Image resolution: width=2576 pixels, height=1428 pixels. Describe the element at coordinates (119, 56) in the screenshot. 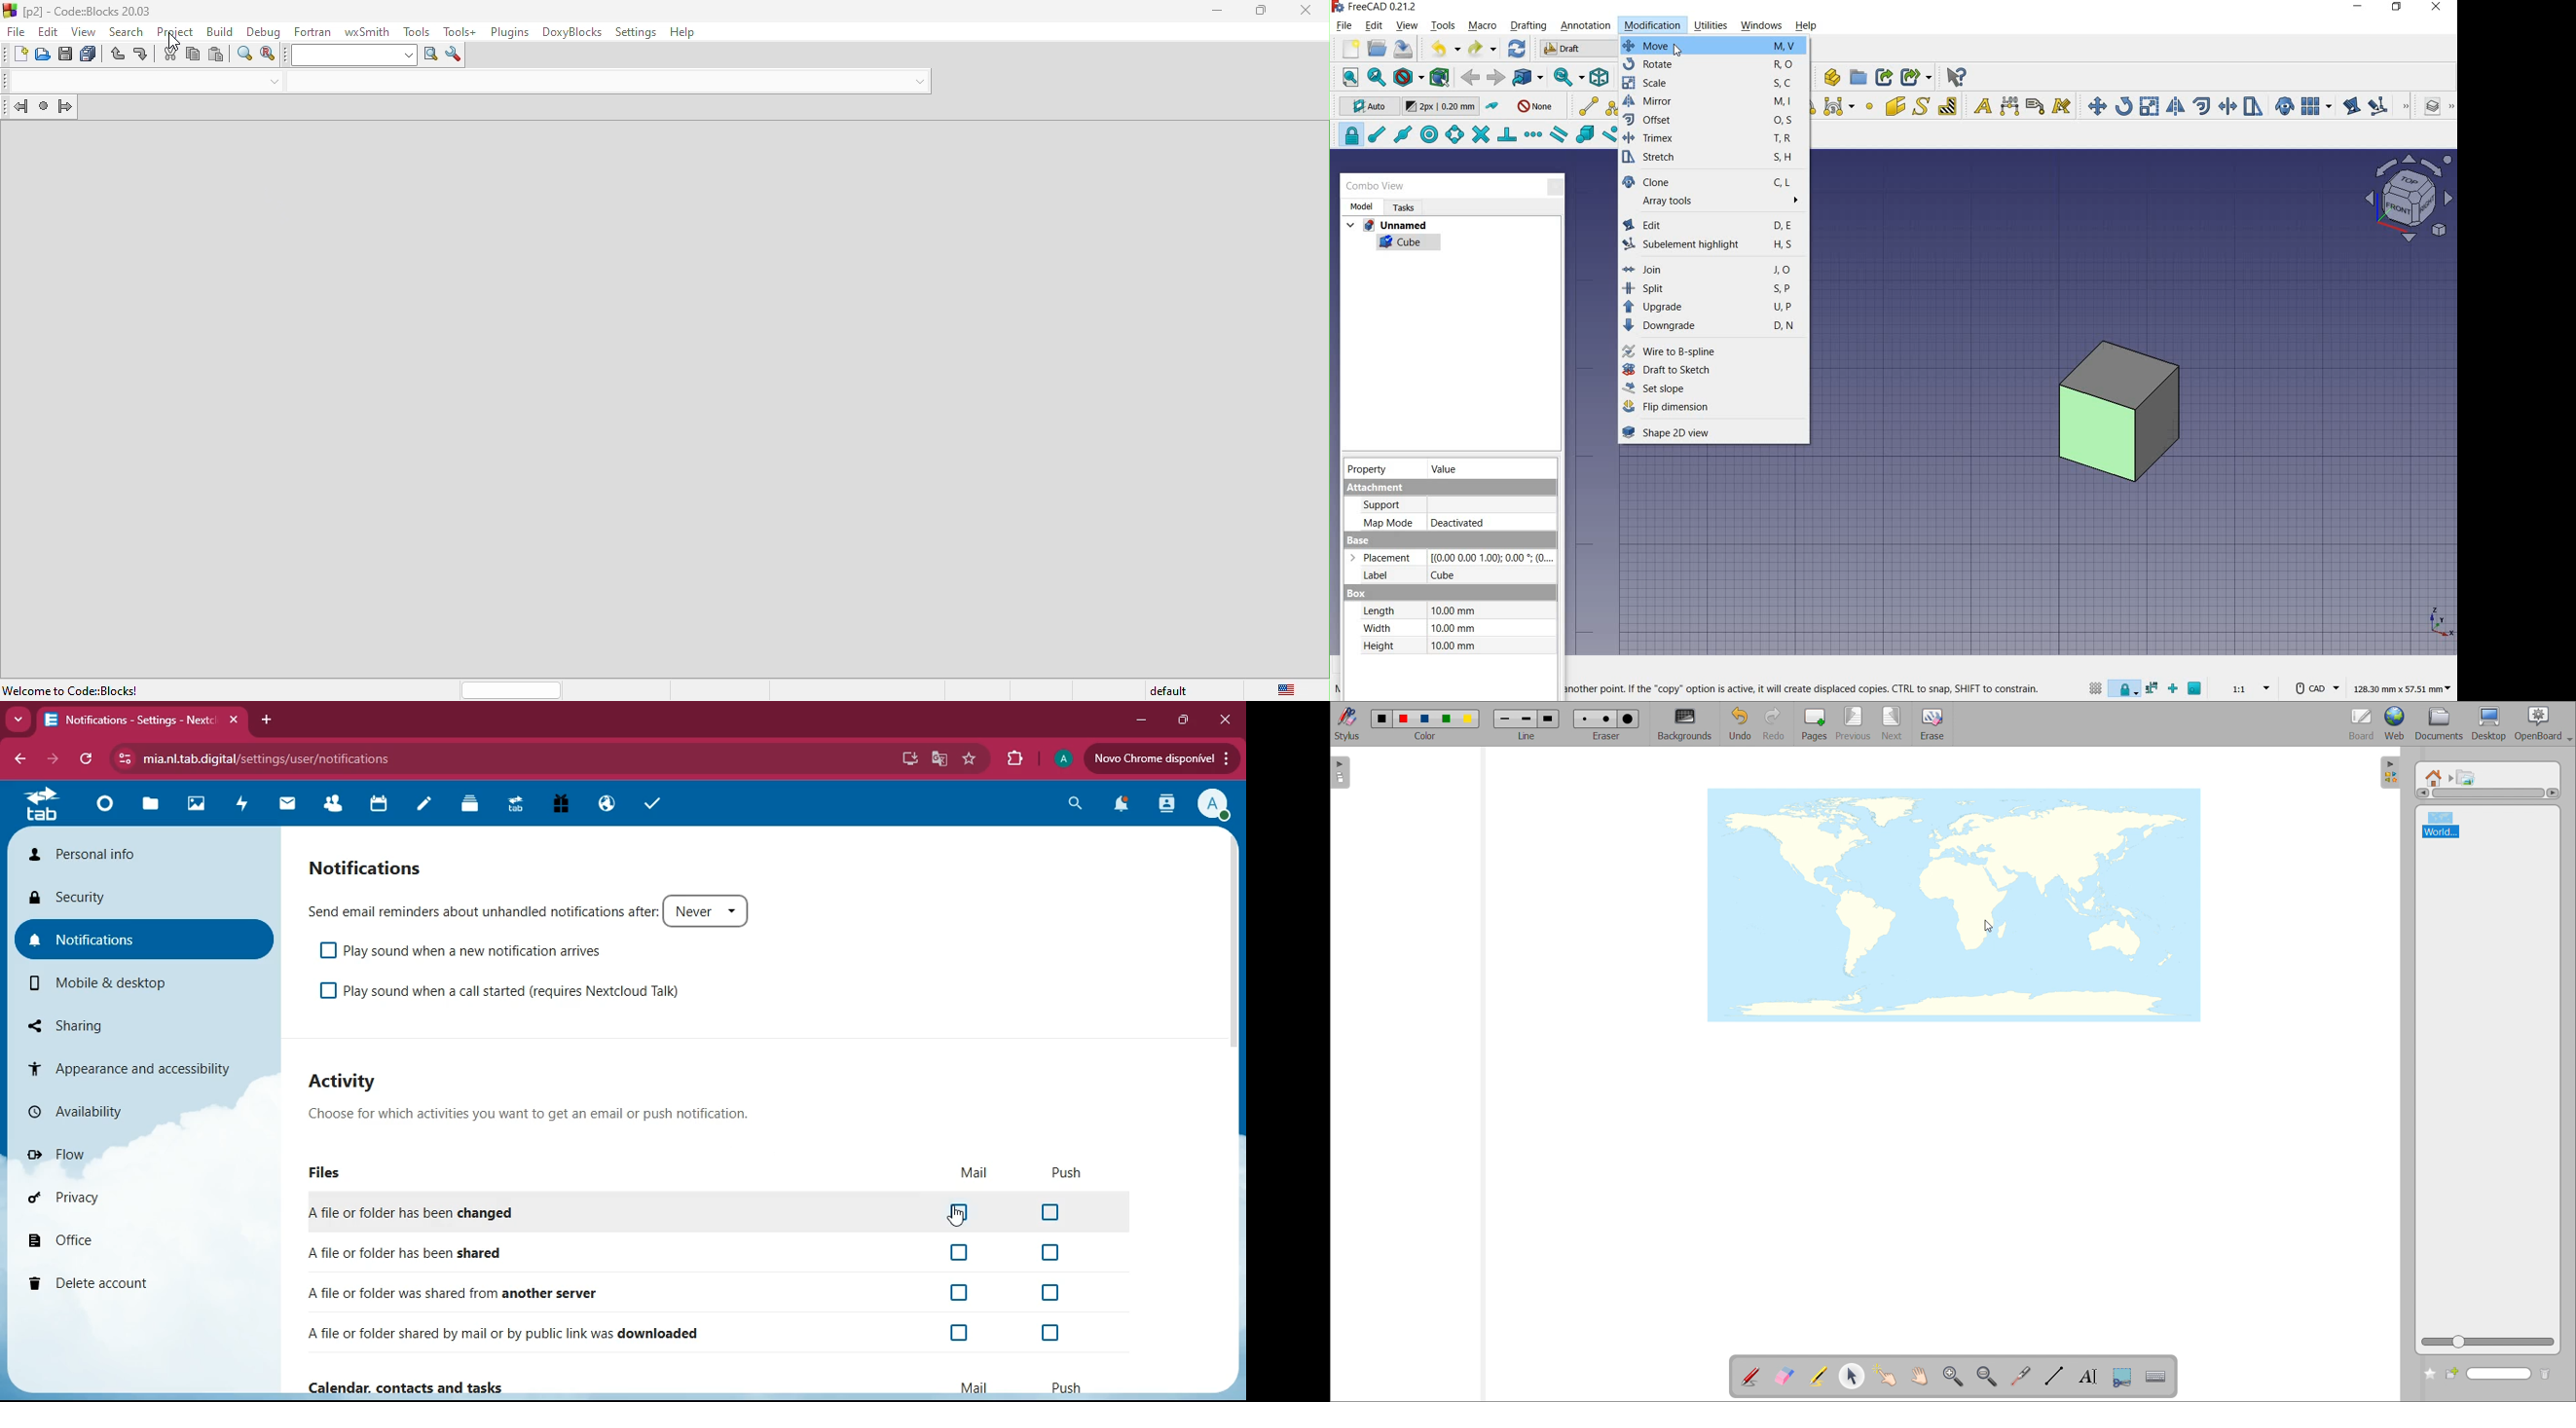

I see `undo` at that location.